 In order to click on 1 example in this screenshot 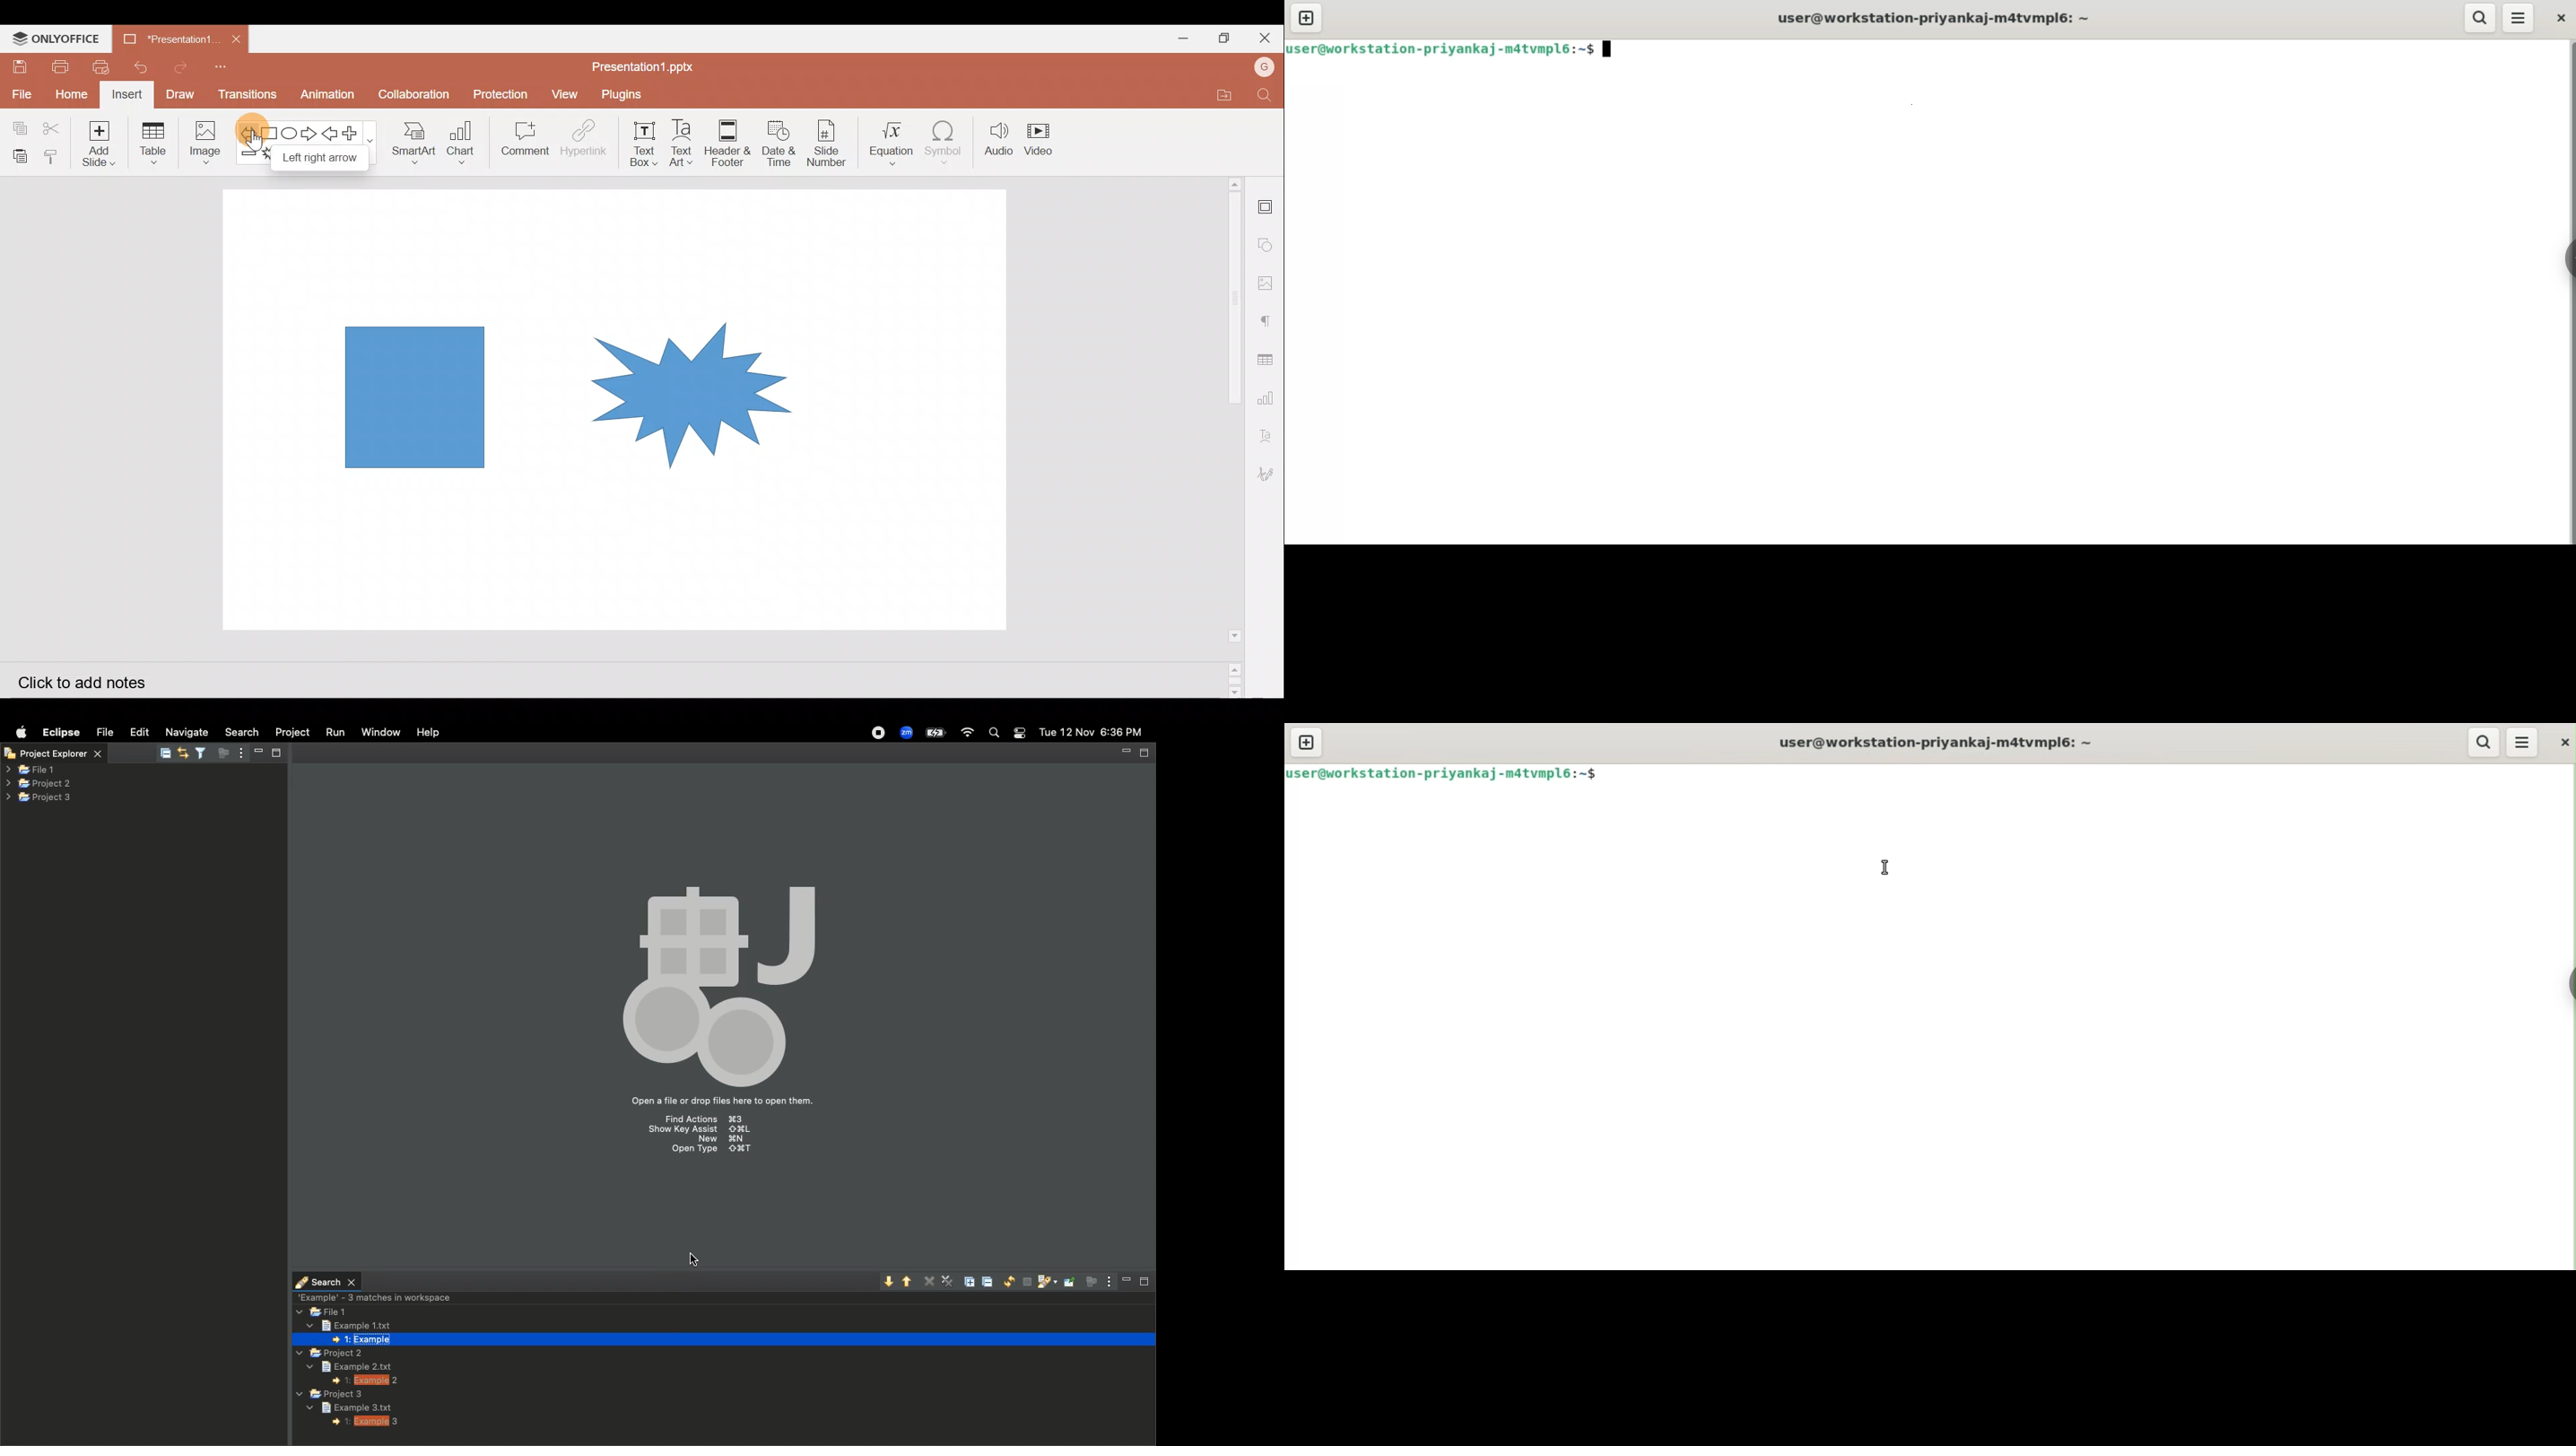, I will do `click(364, 1341)`.